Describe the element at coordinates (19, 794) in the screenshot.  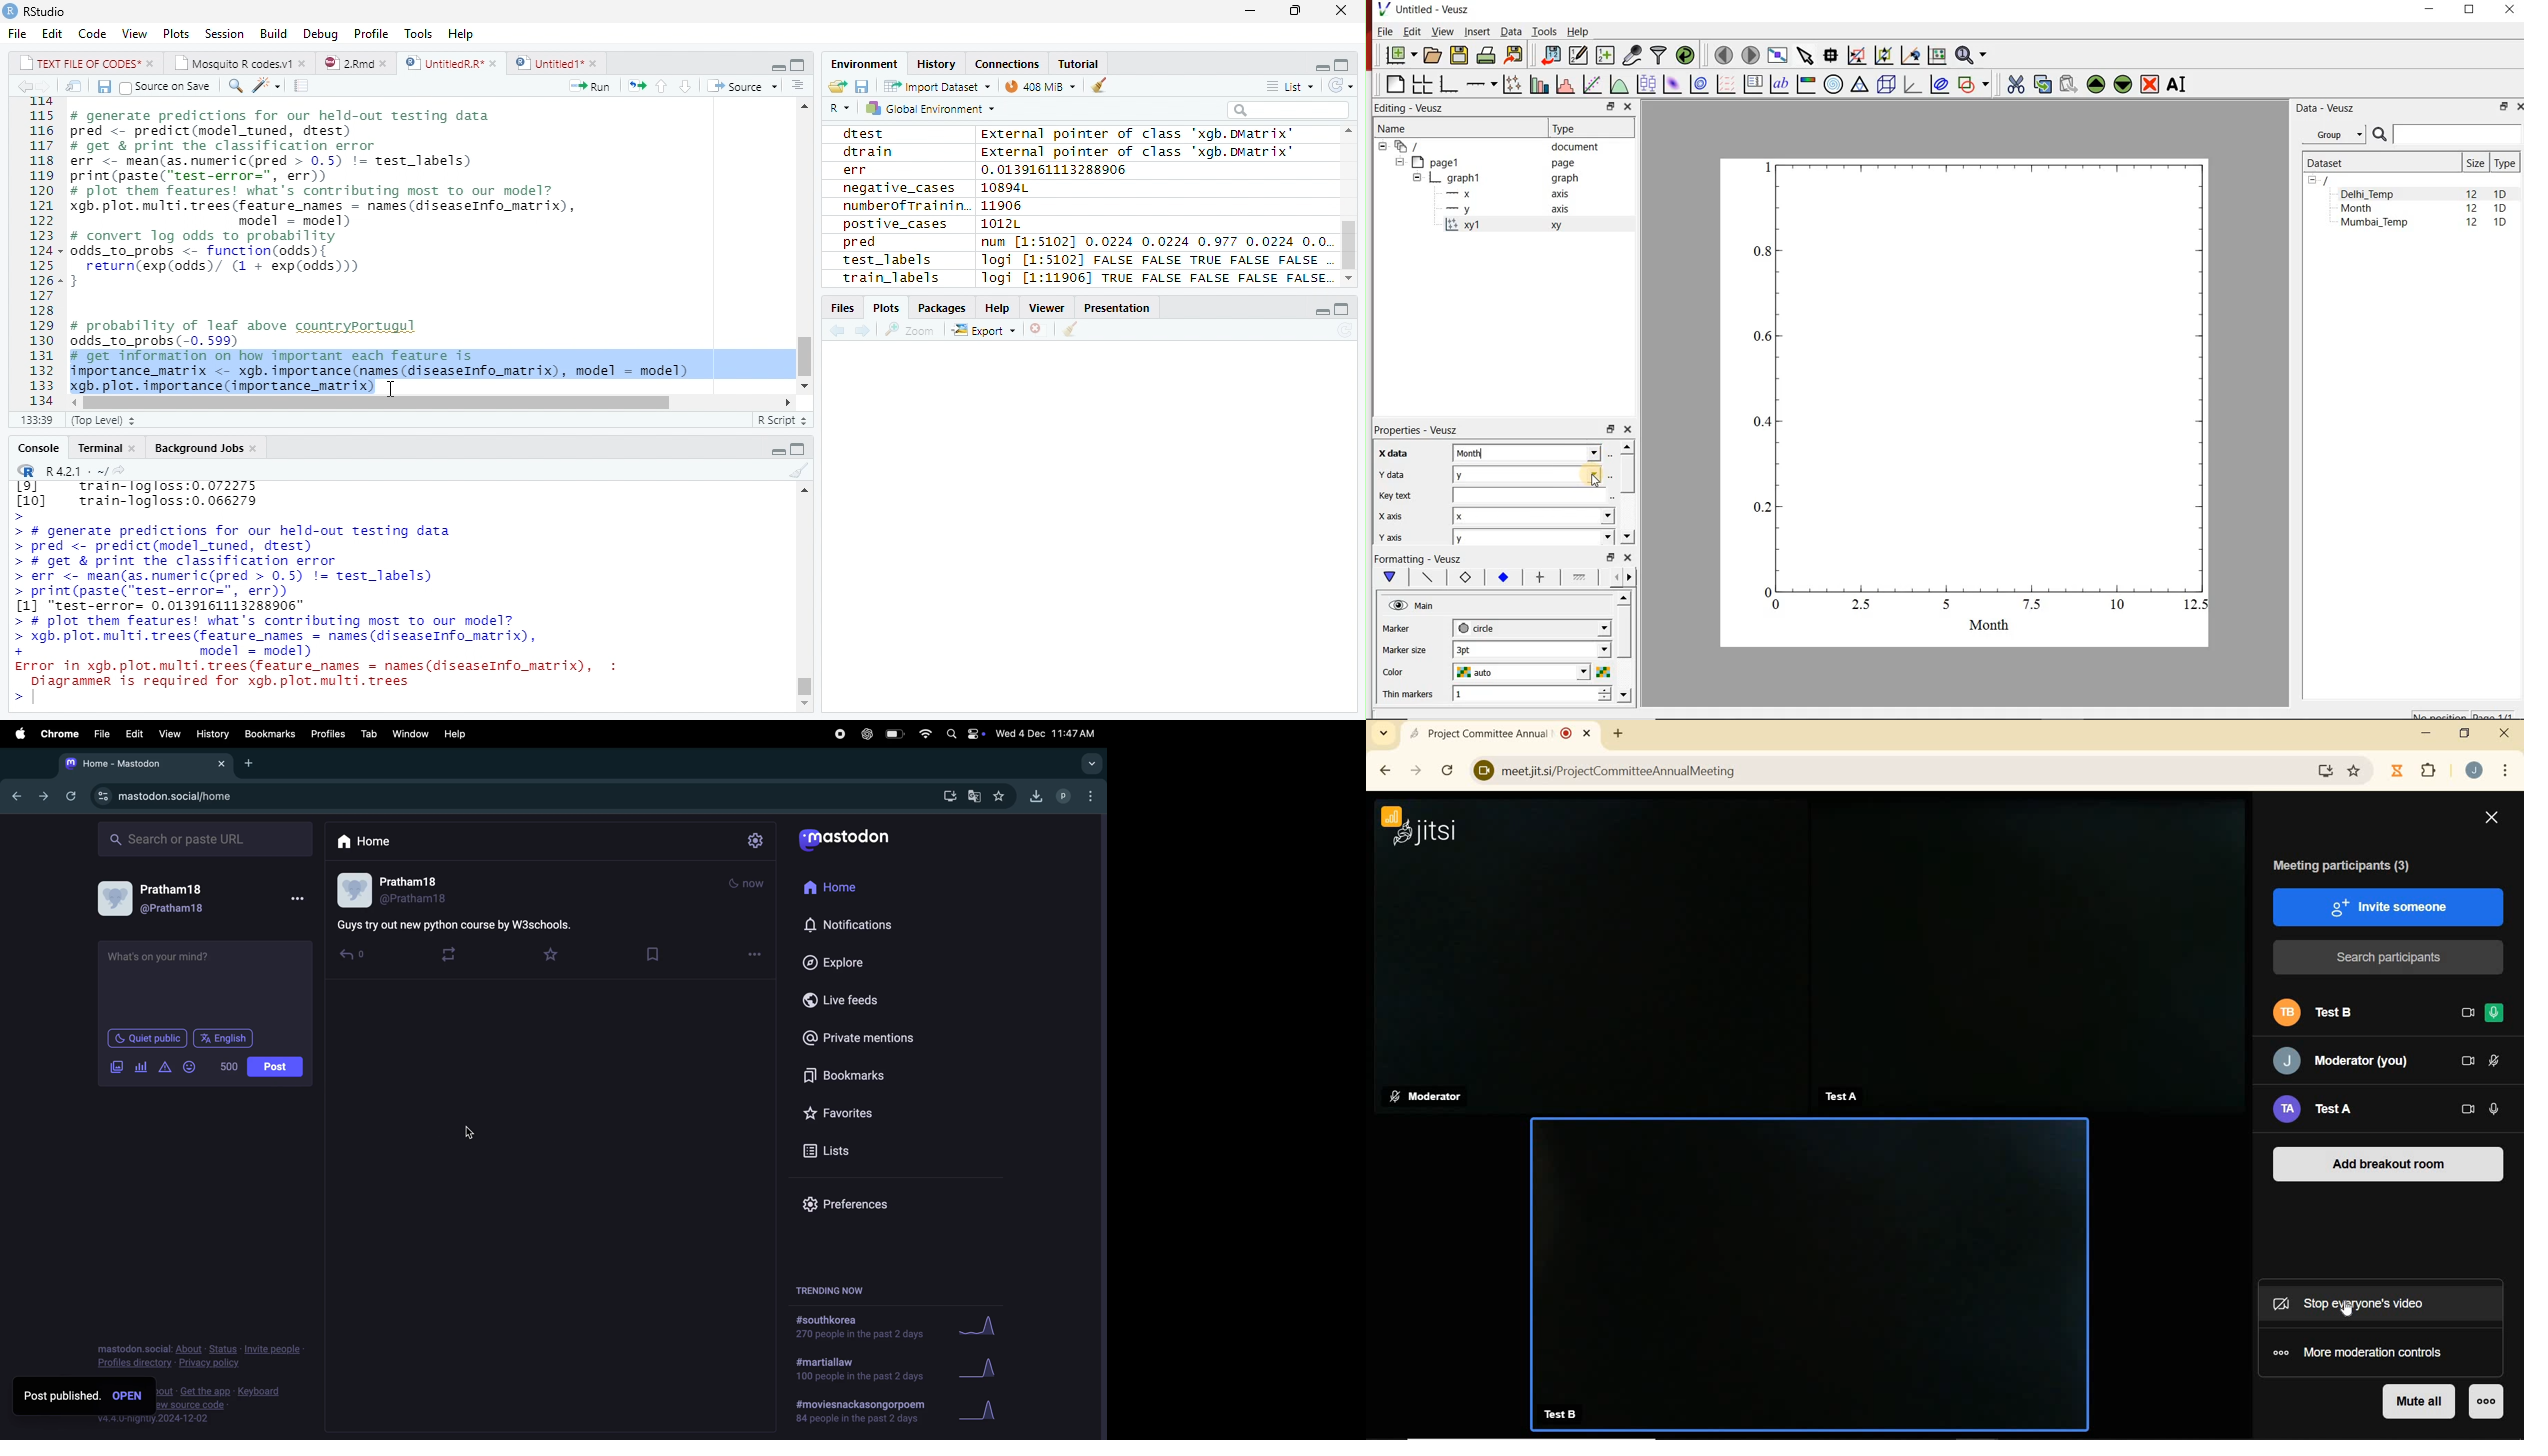
I see `backward` at that location.